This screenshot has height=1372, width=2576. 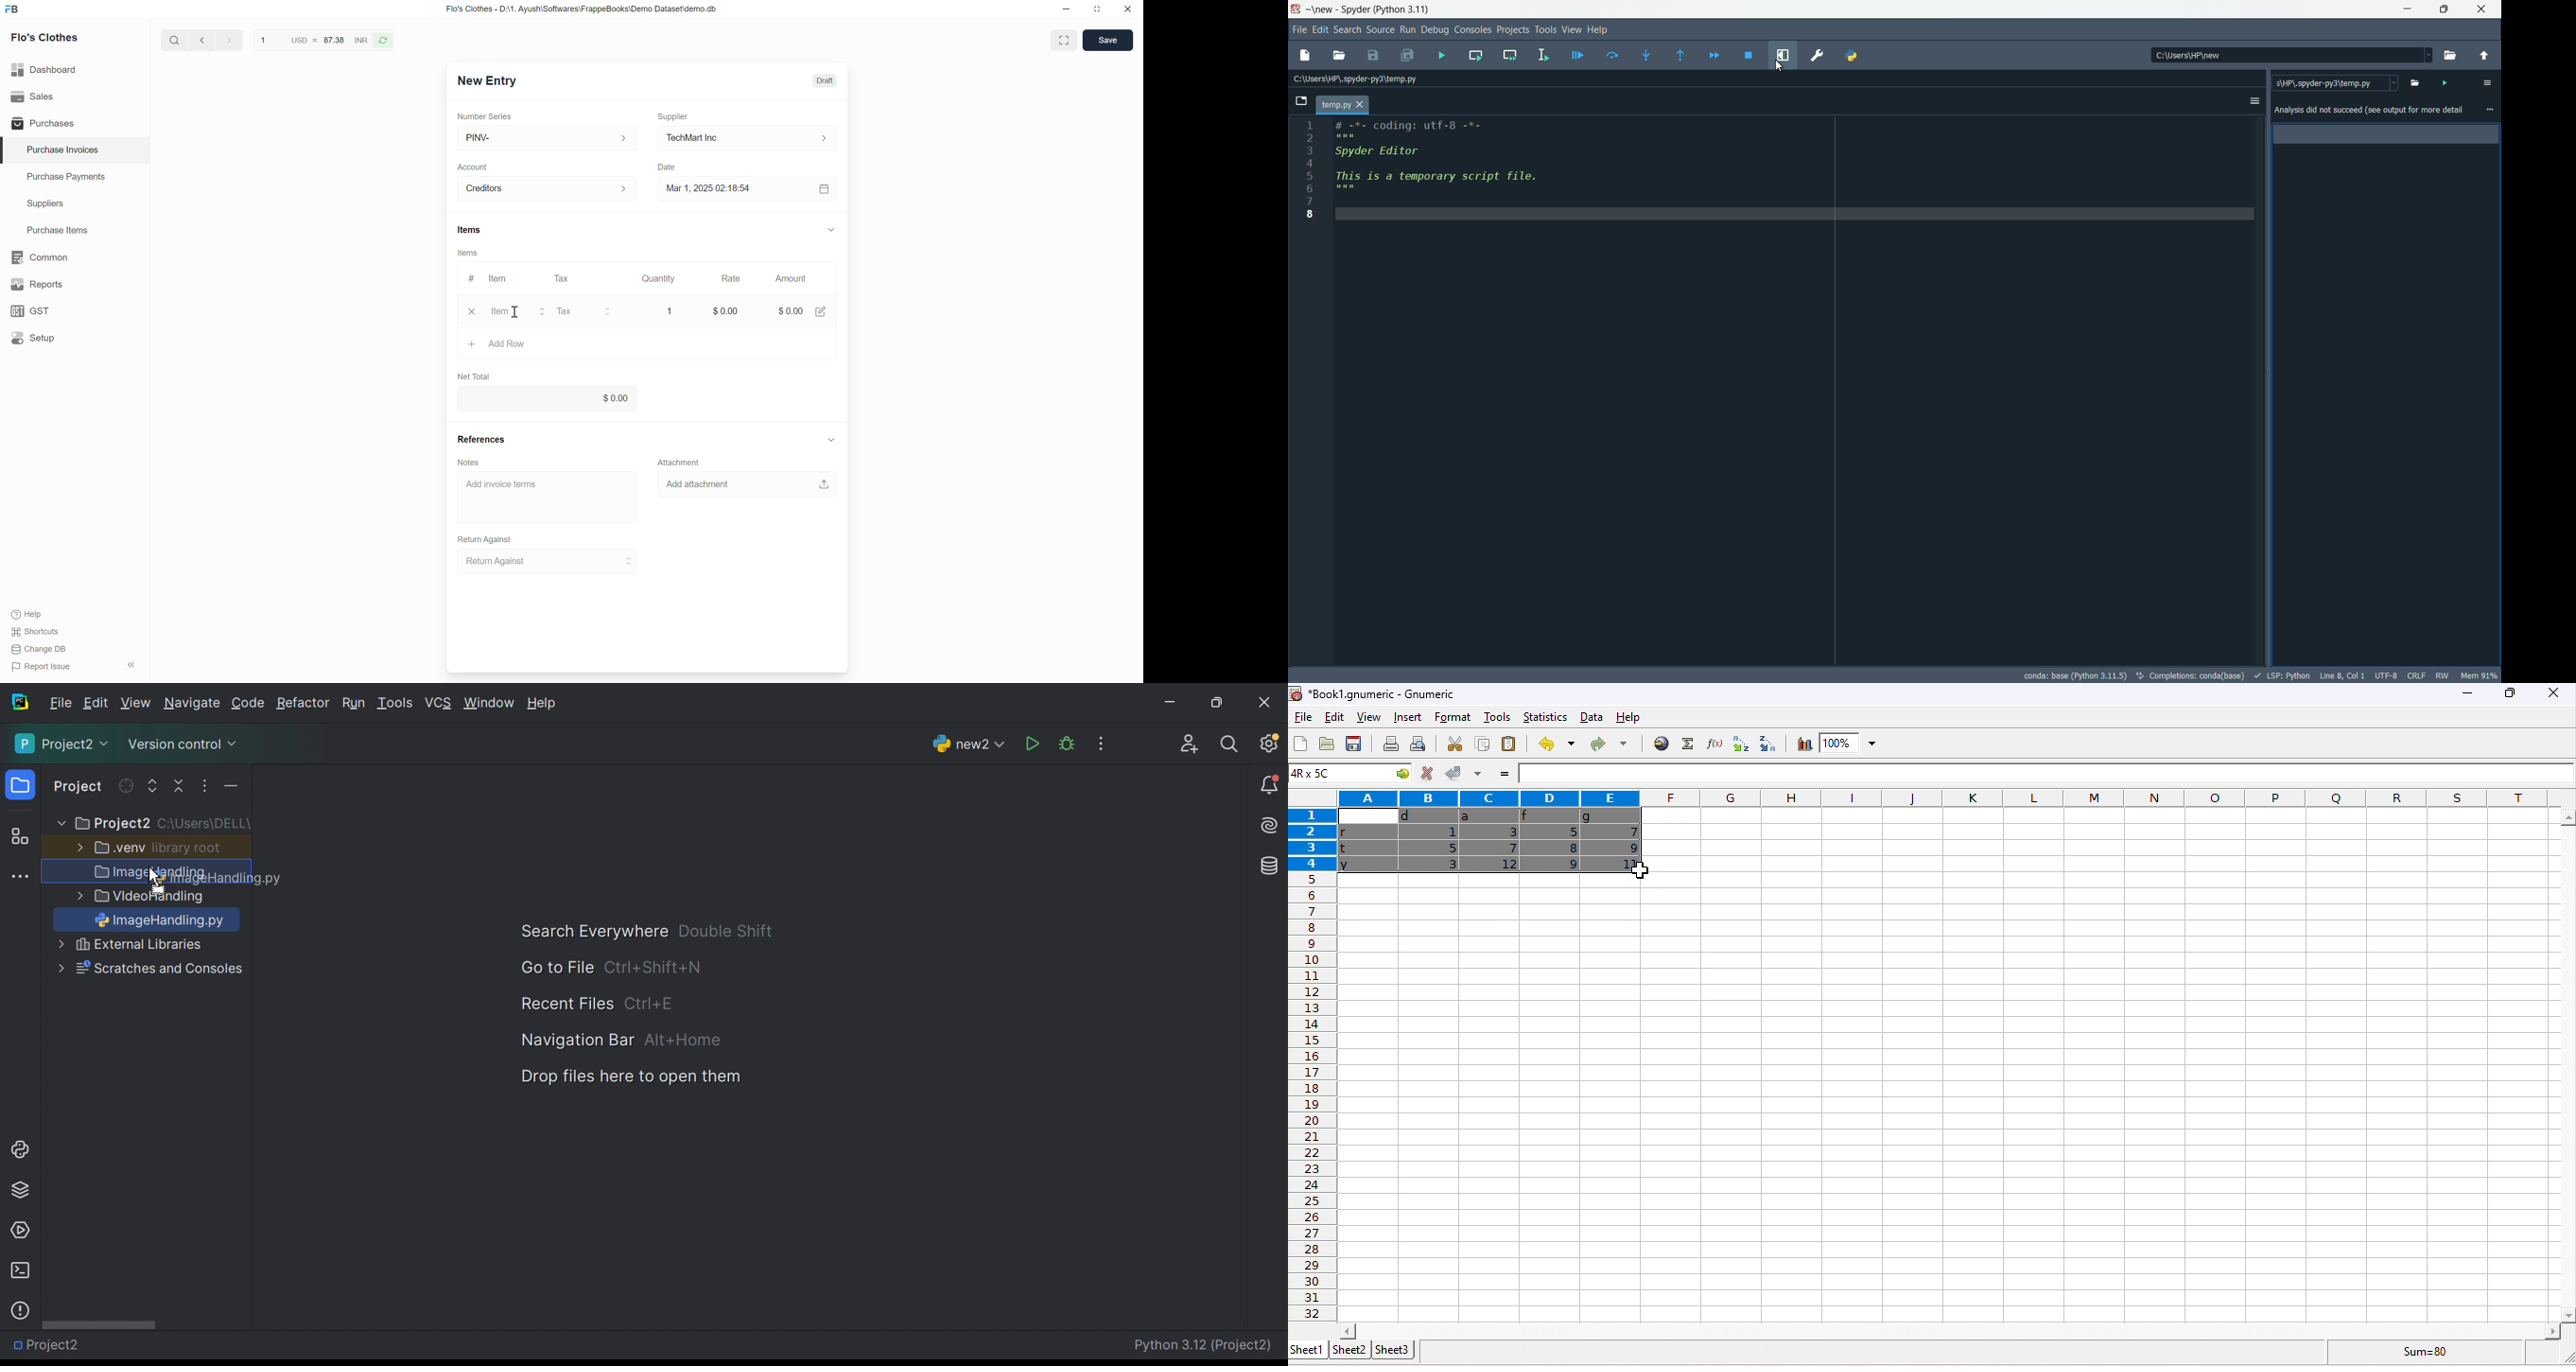 What do you see at coordinates (75, 231) in the screenshot?
I see `Purchase Items` at bounding box center [75, 231].